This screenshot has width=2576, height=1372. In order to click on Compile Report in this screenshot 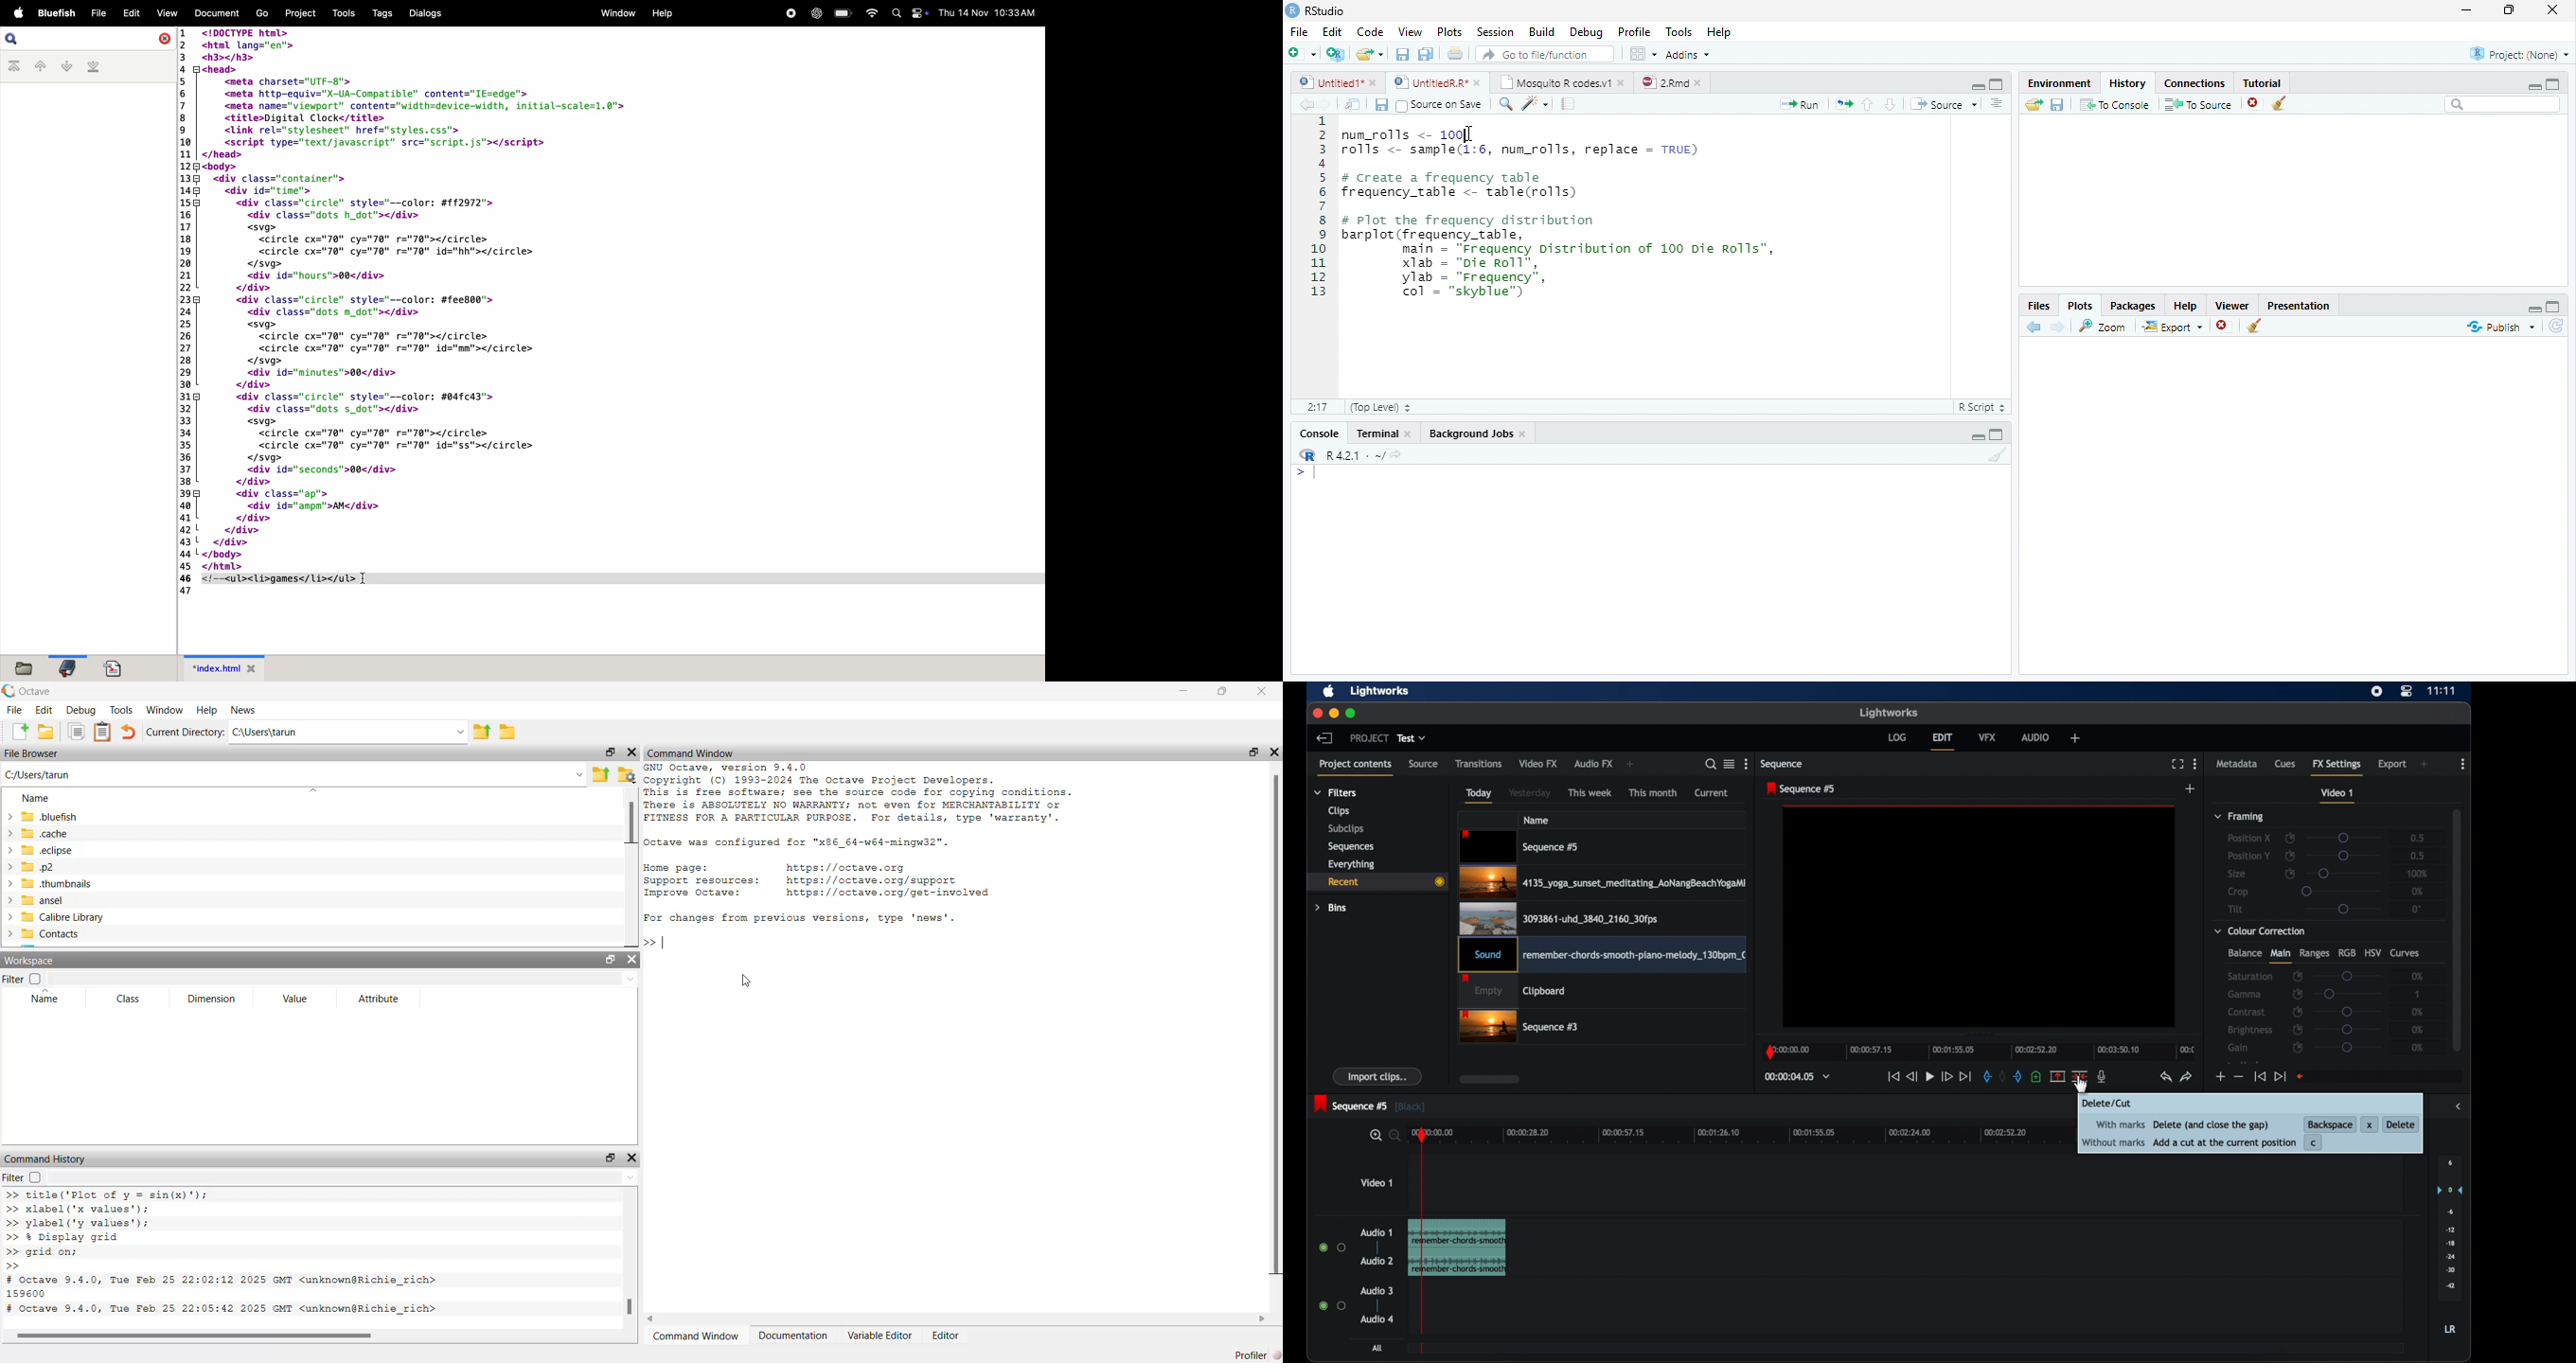, I will do `click(1570, 103)`.